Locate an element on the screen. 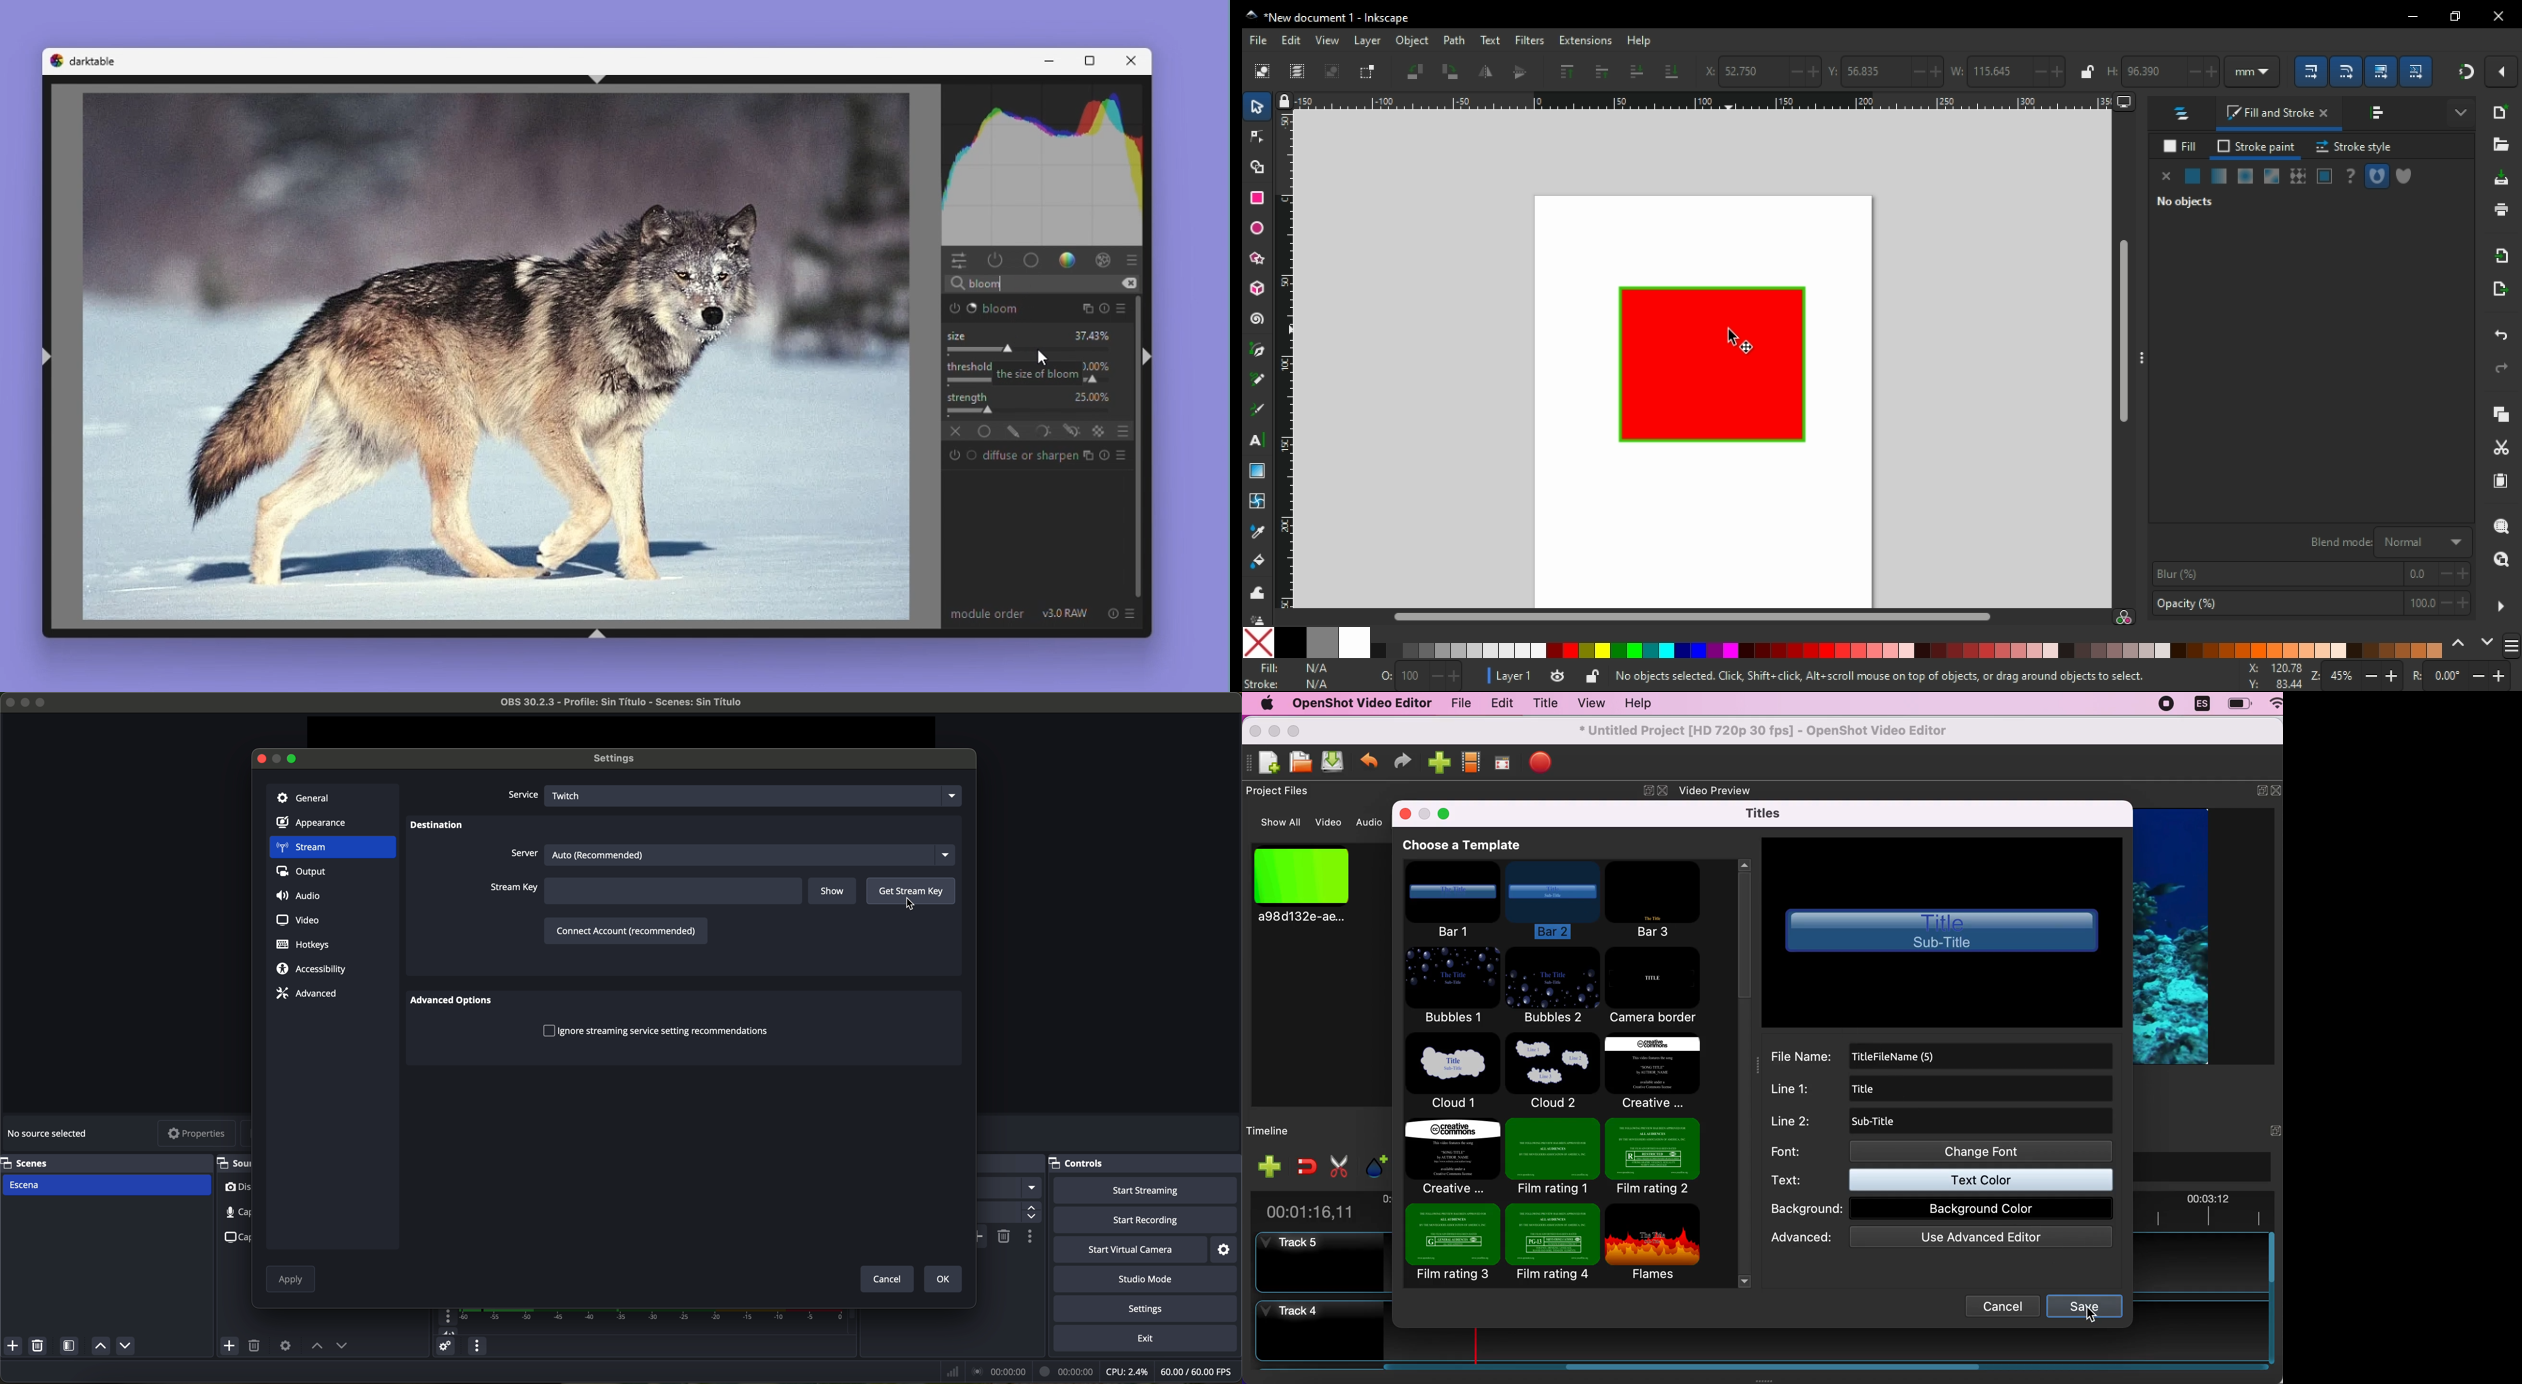 The height and width of the screenshot is (1400, 2548). 100 is located at coordinates (2421, 603).